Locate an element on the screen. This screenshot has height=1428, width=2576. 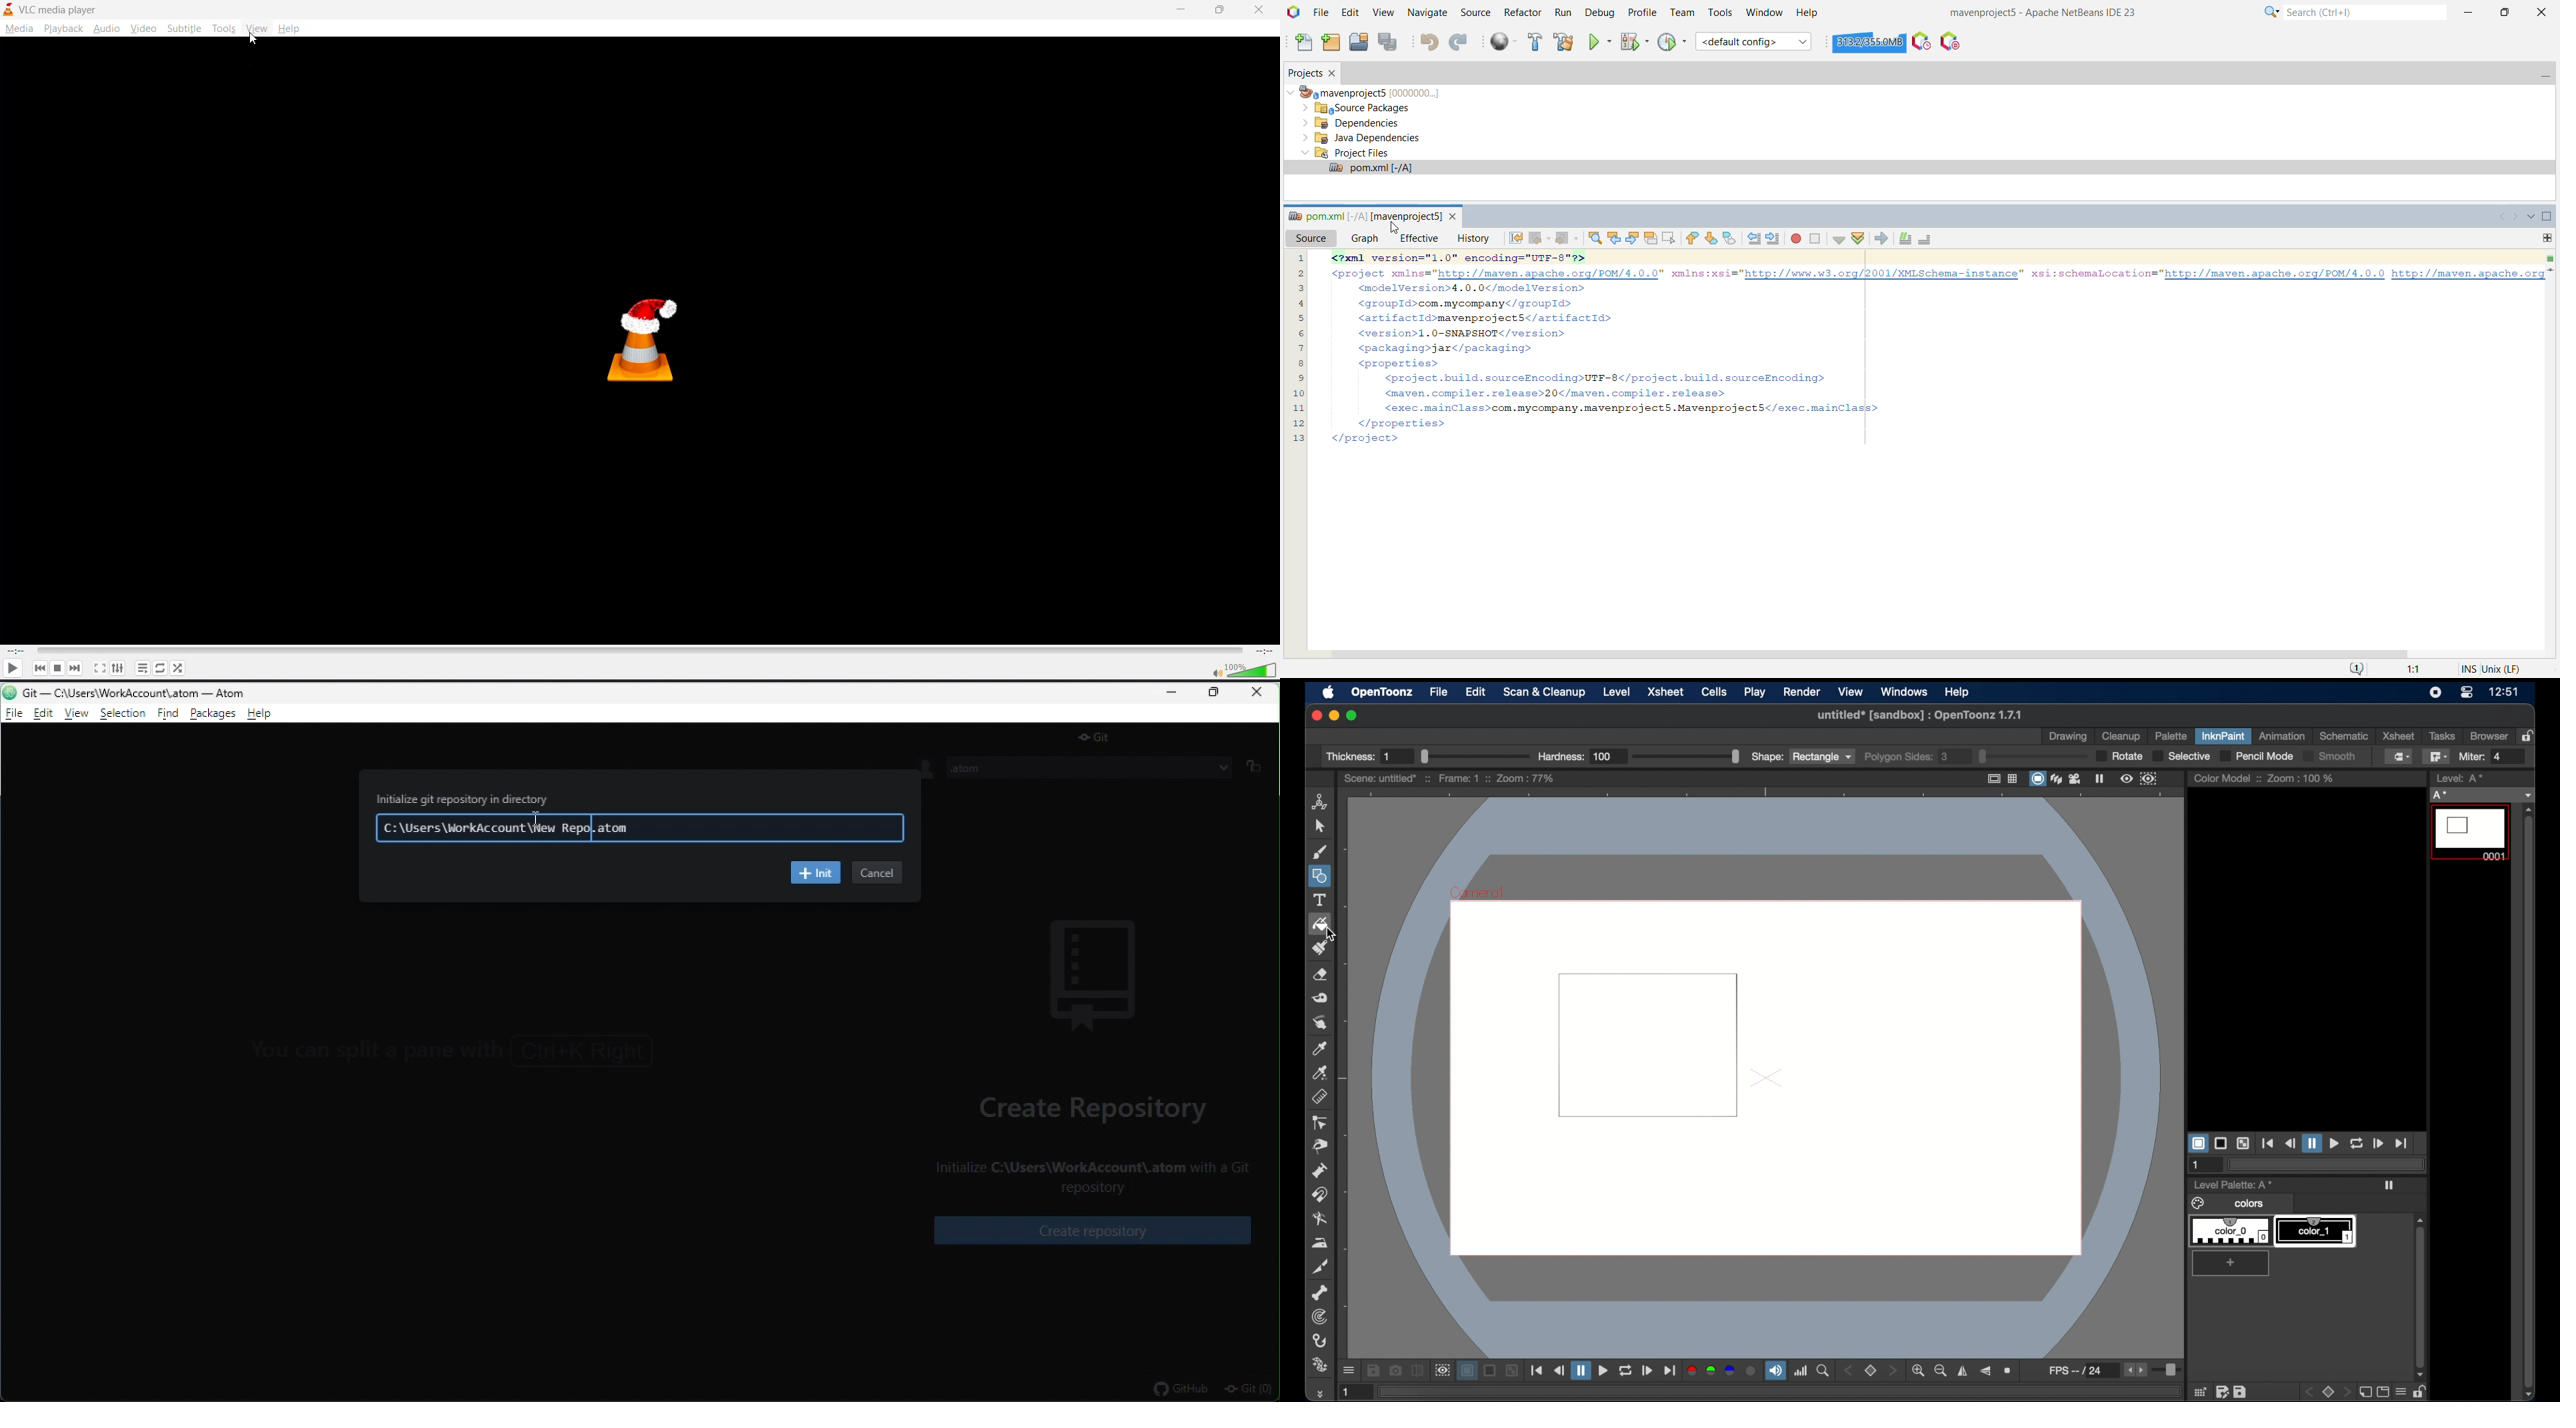
No errors is located at coordinates (2549, 259).